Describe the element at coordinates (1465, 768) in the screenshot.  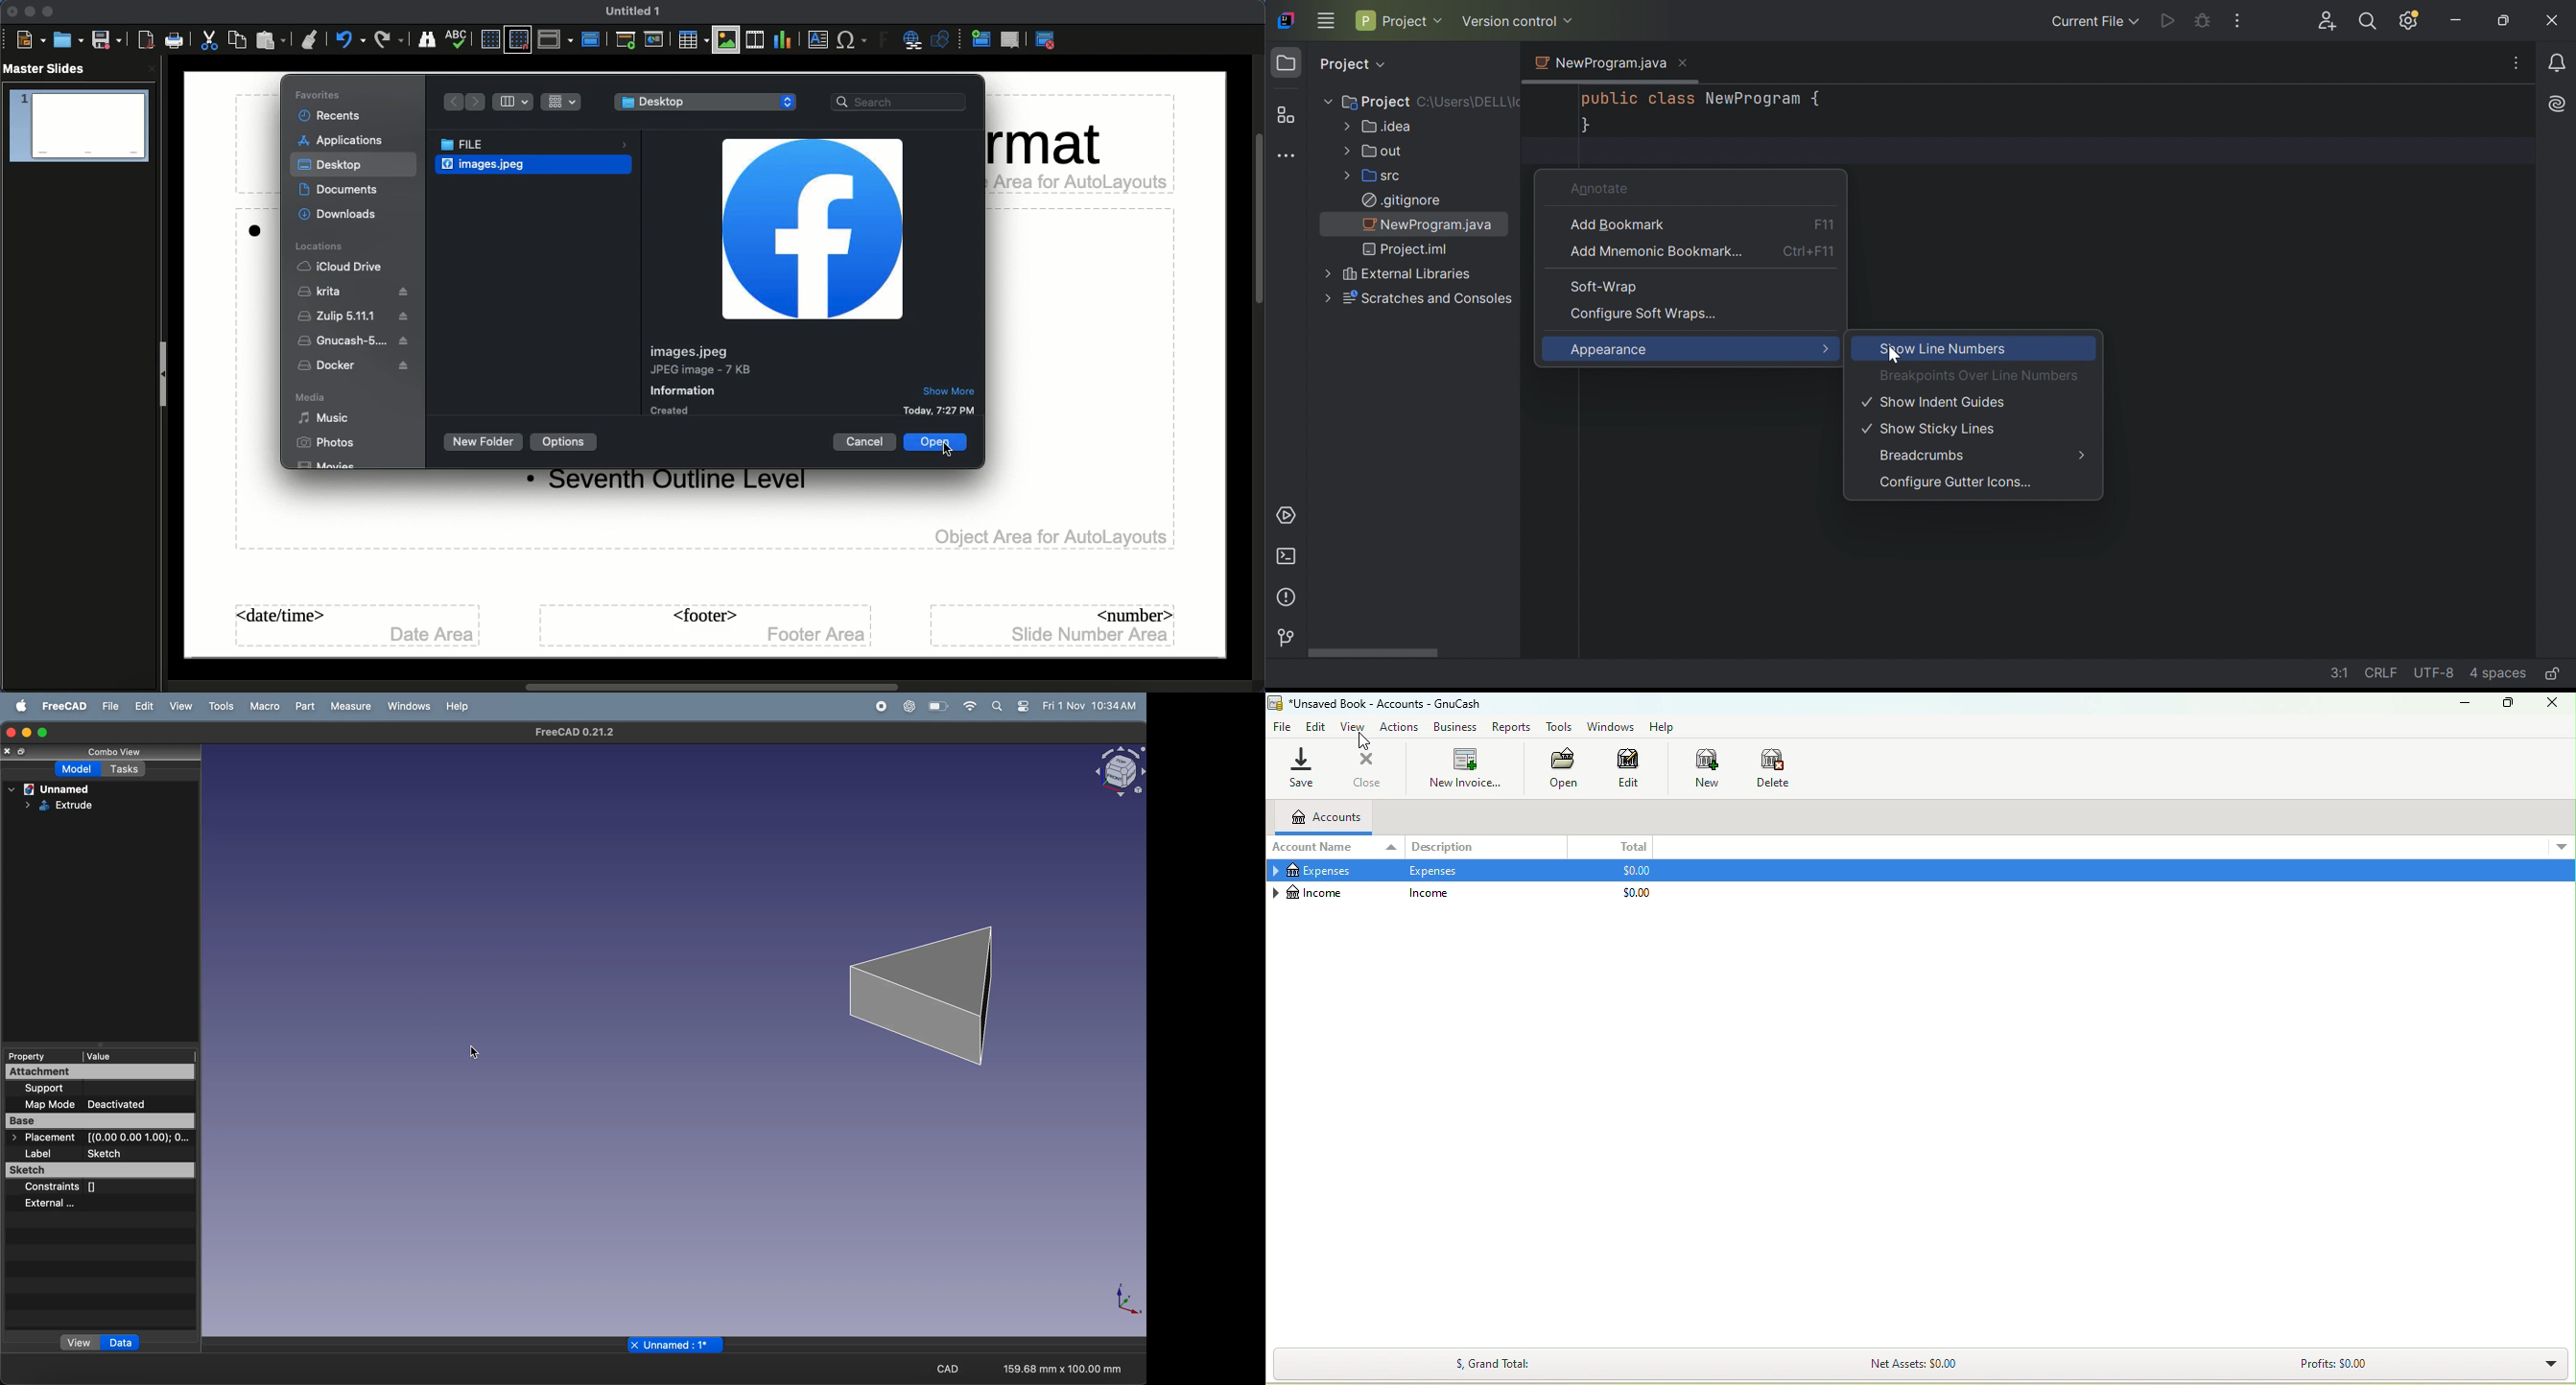
I see `New invoice` at that location.